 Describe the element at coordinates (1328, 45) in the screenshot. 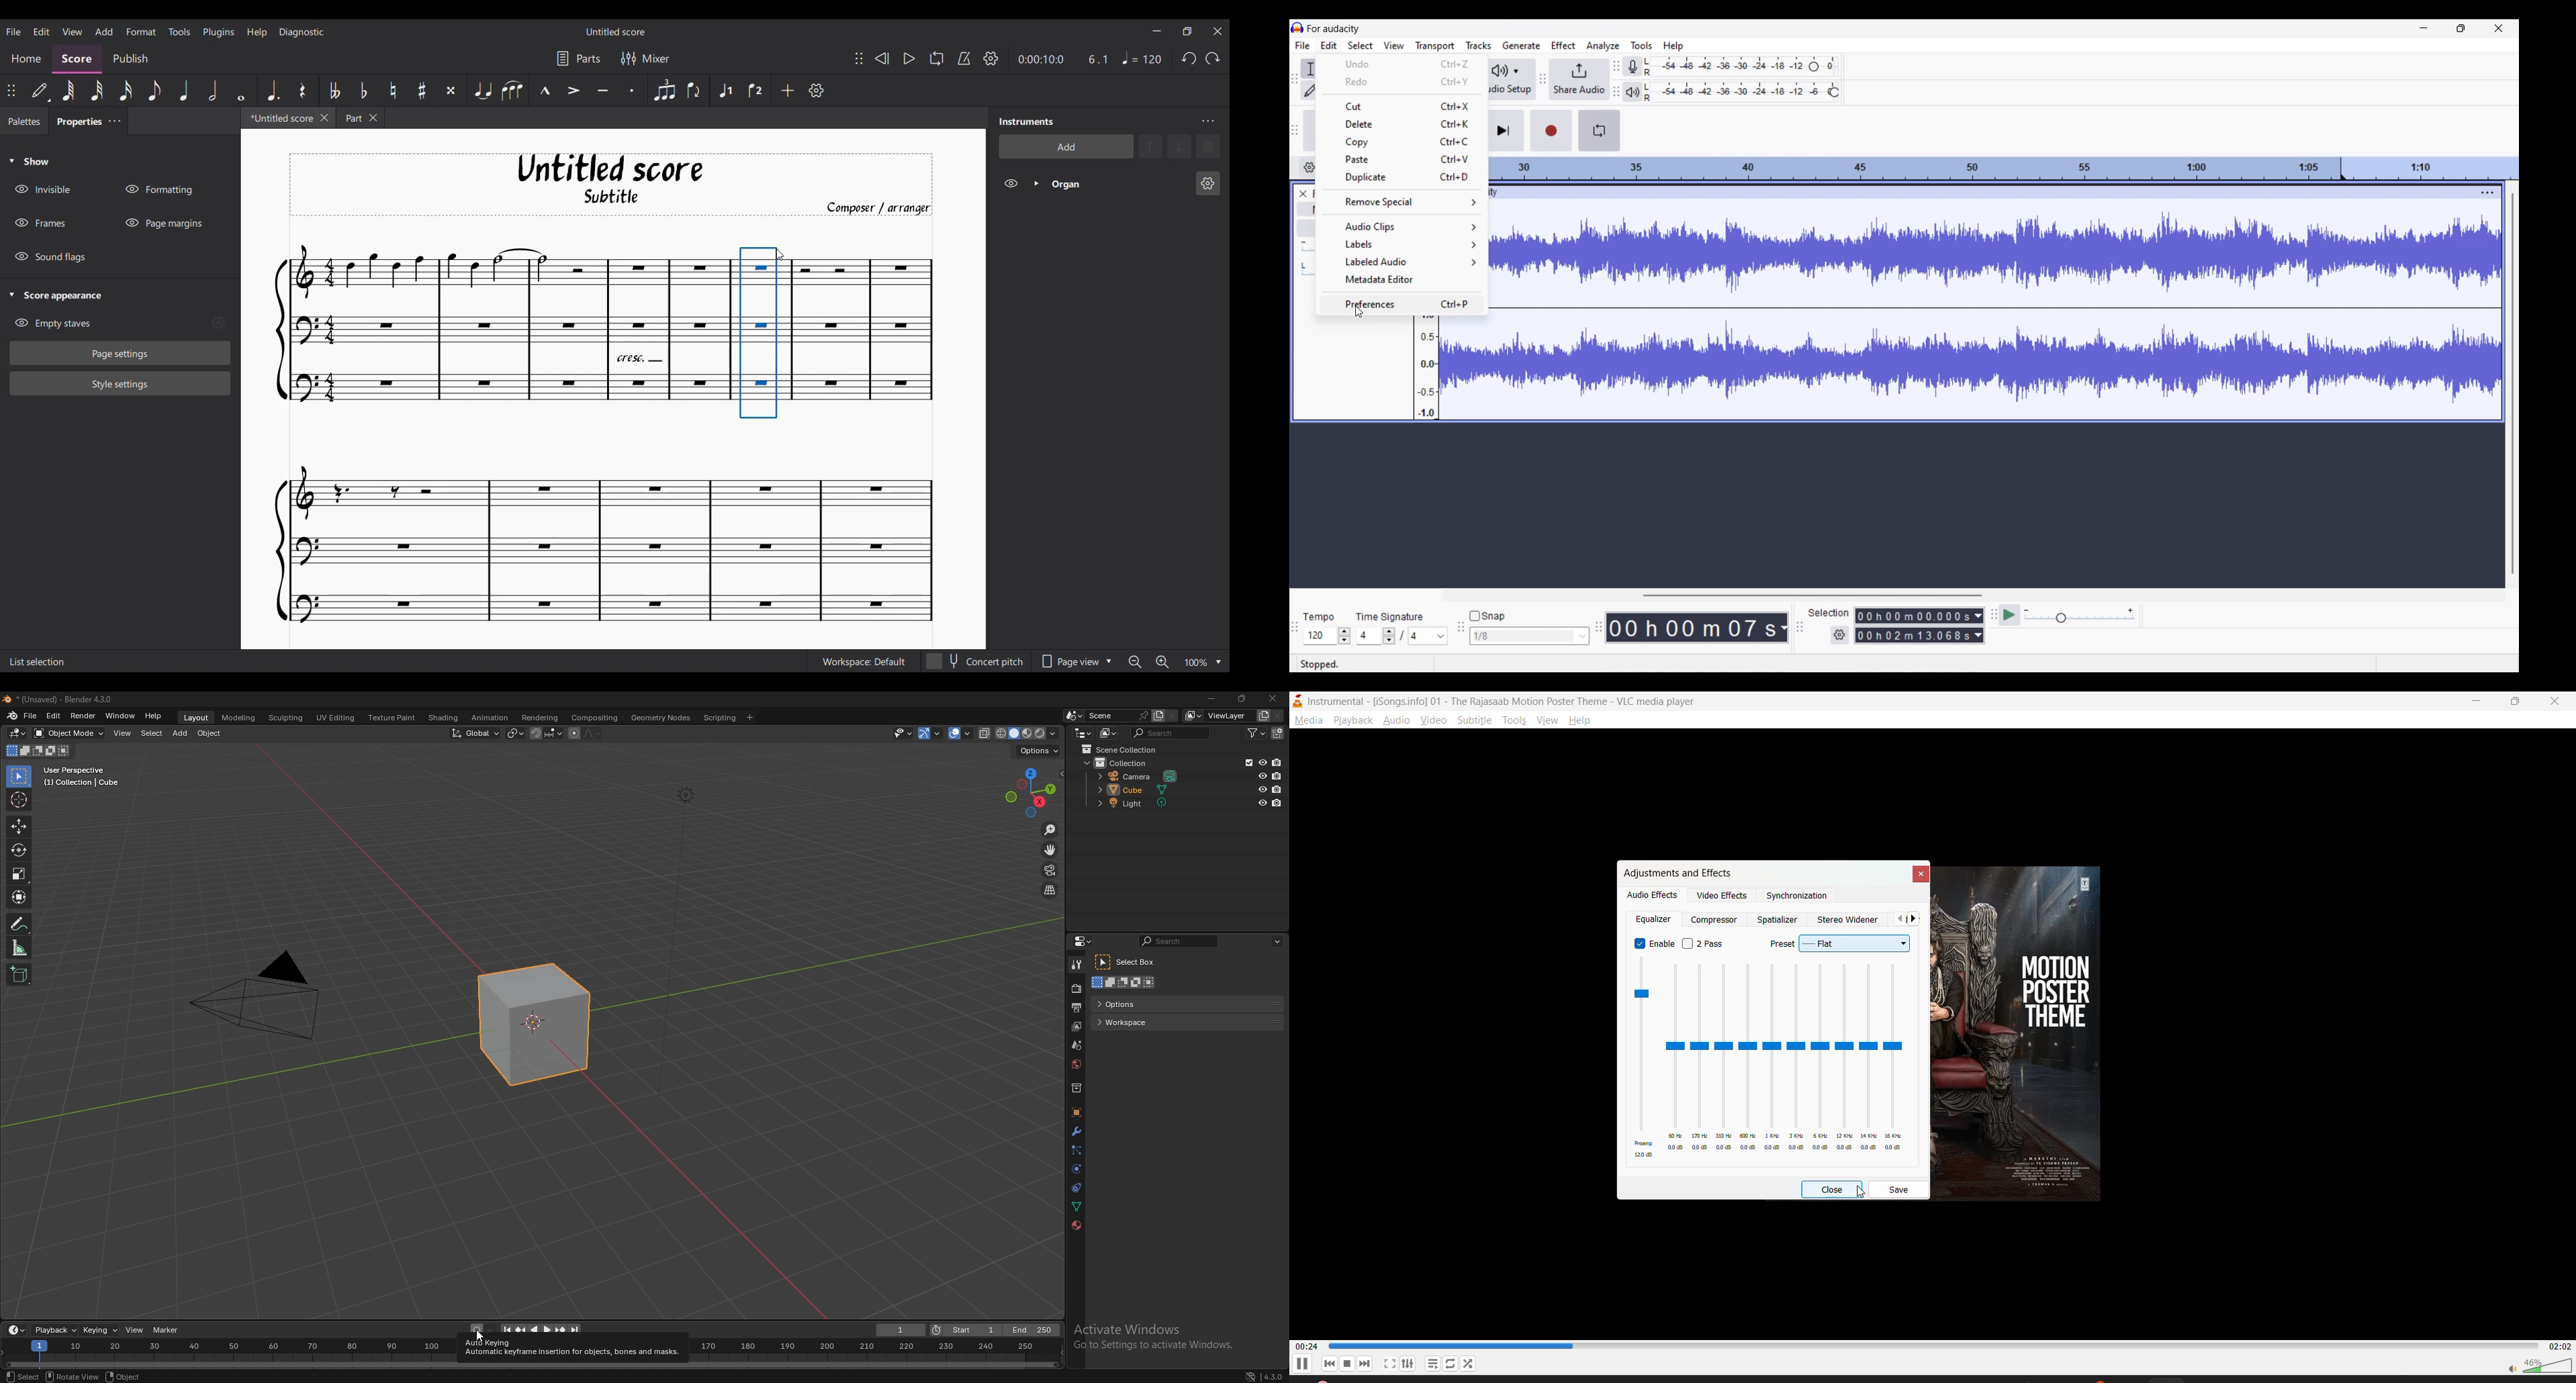

I see `Edit menu` at that location.